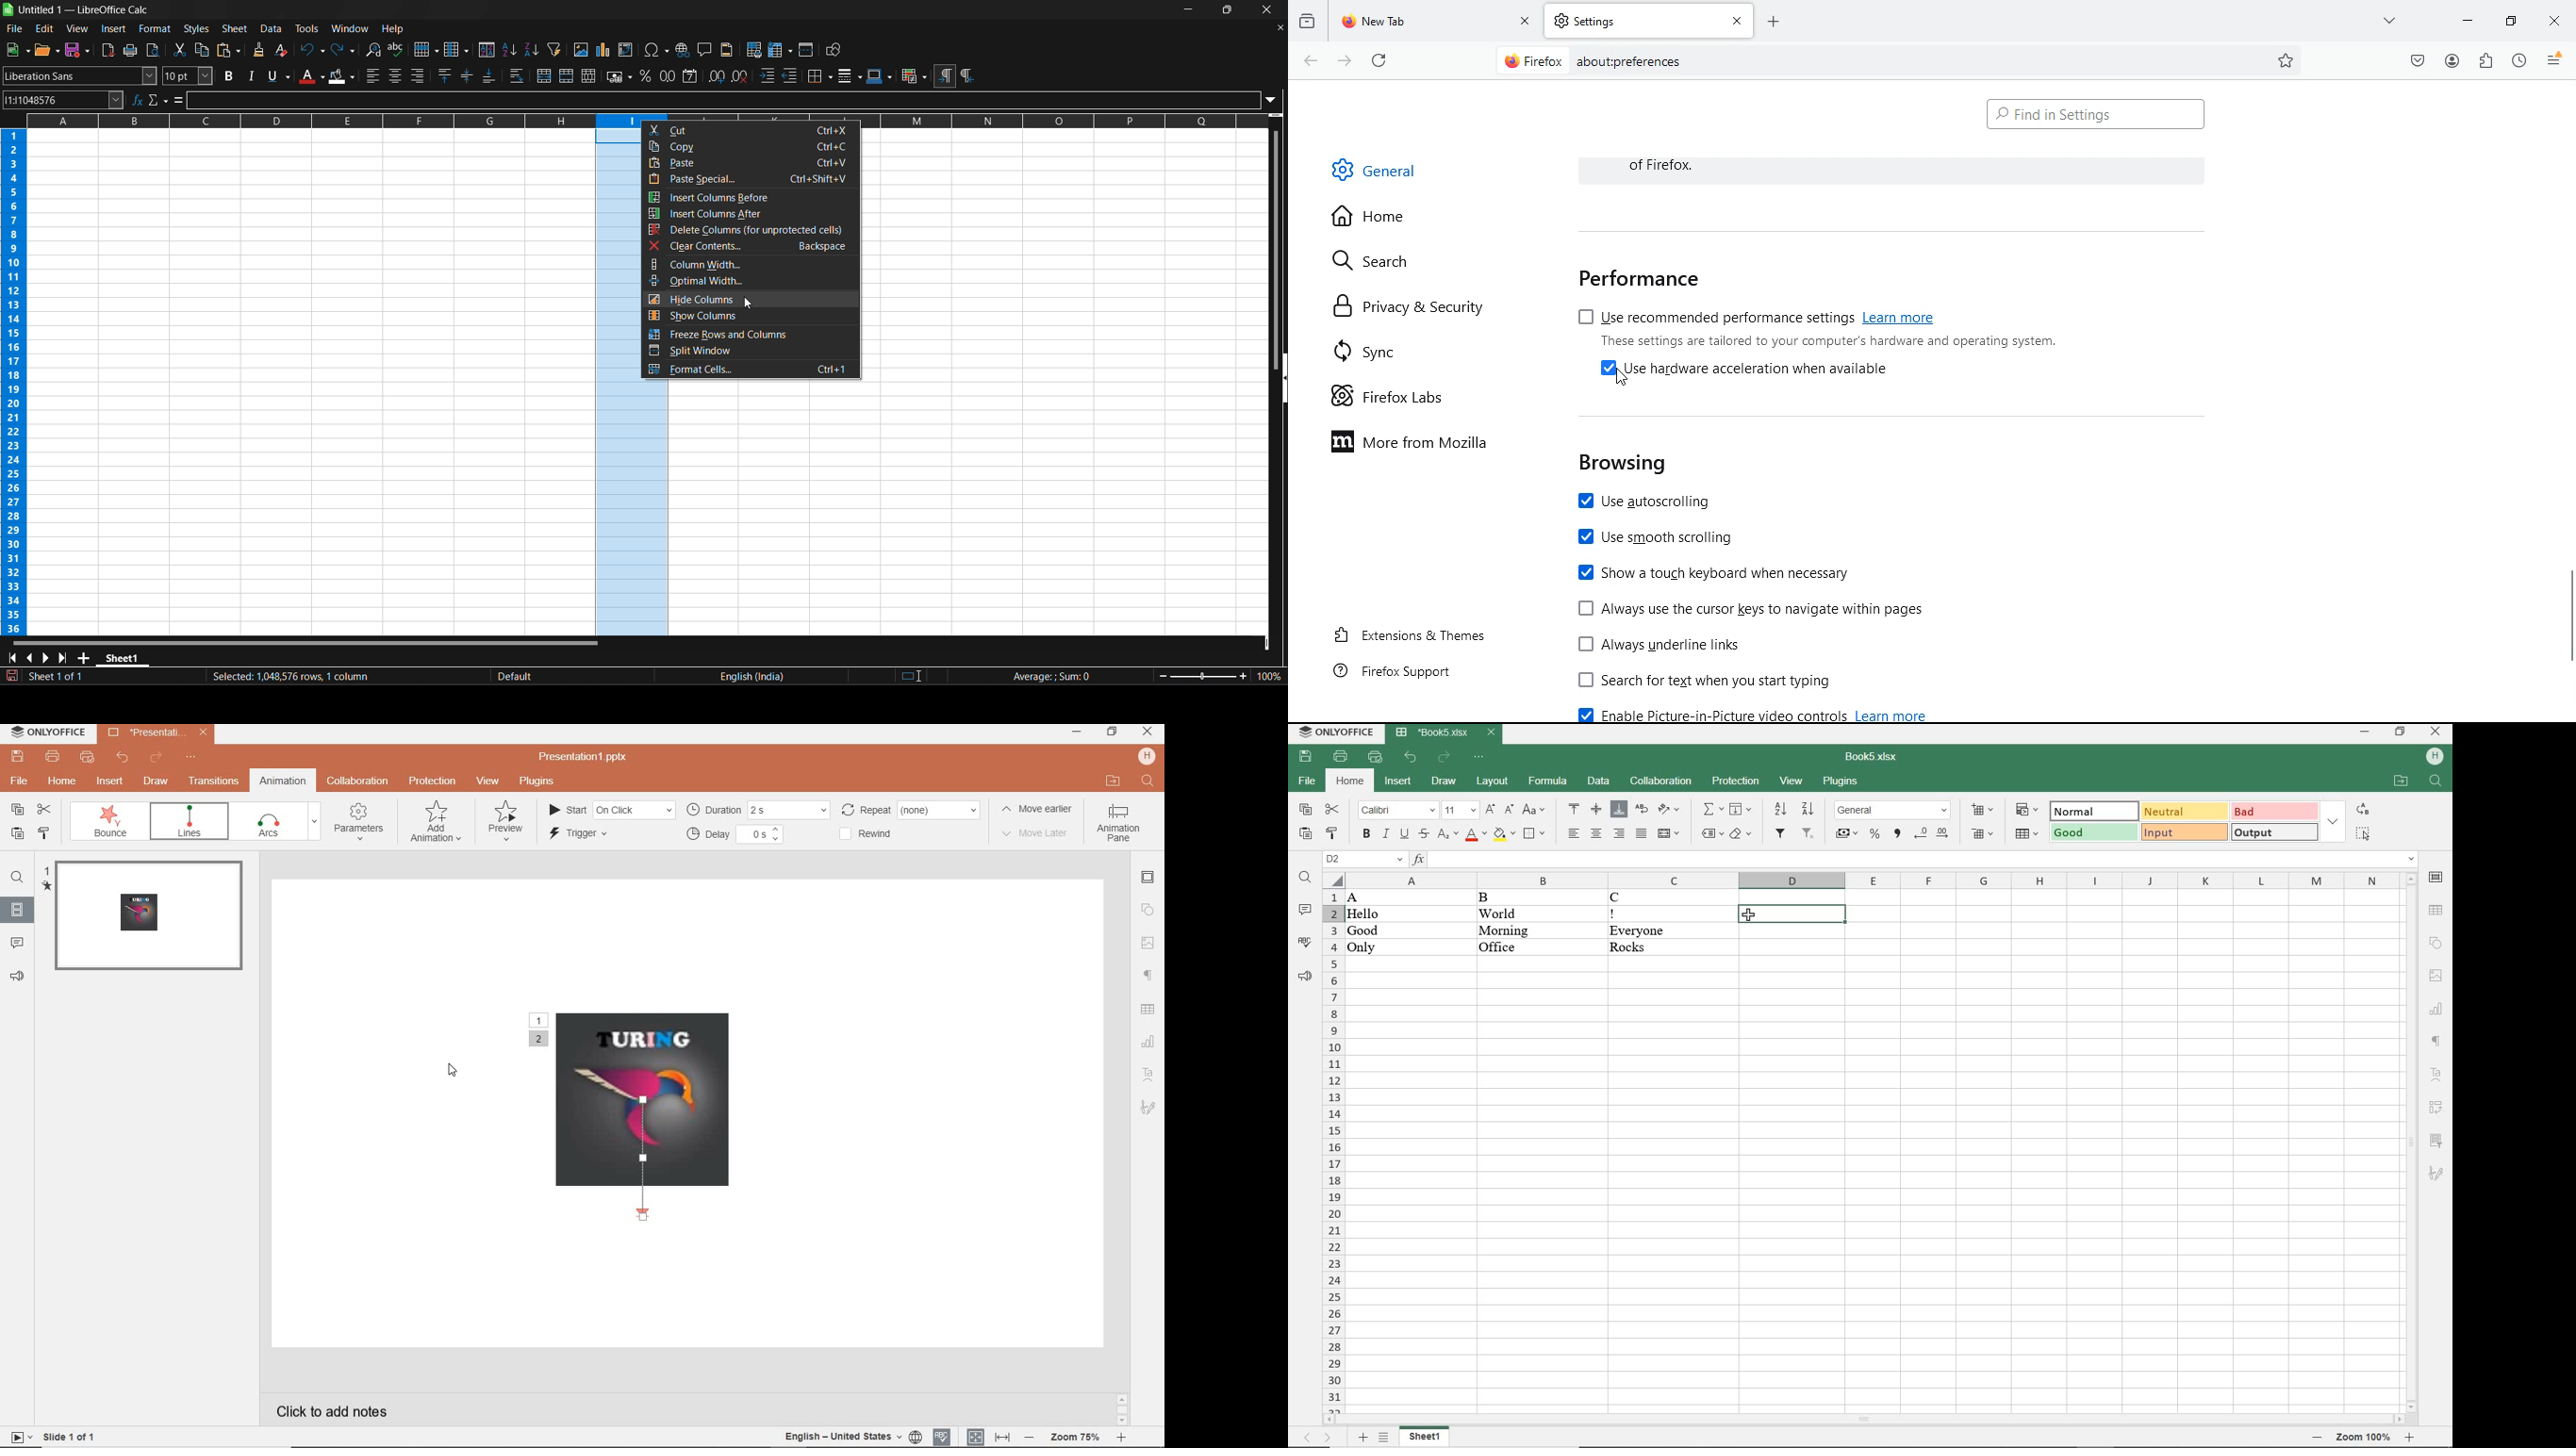 Image resolution: width=2576 pixels, height=1456 pixels. Describe the element at coordinates (1309, 61) in the screenshot. I see `back` at that location.